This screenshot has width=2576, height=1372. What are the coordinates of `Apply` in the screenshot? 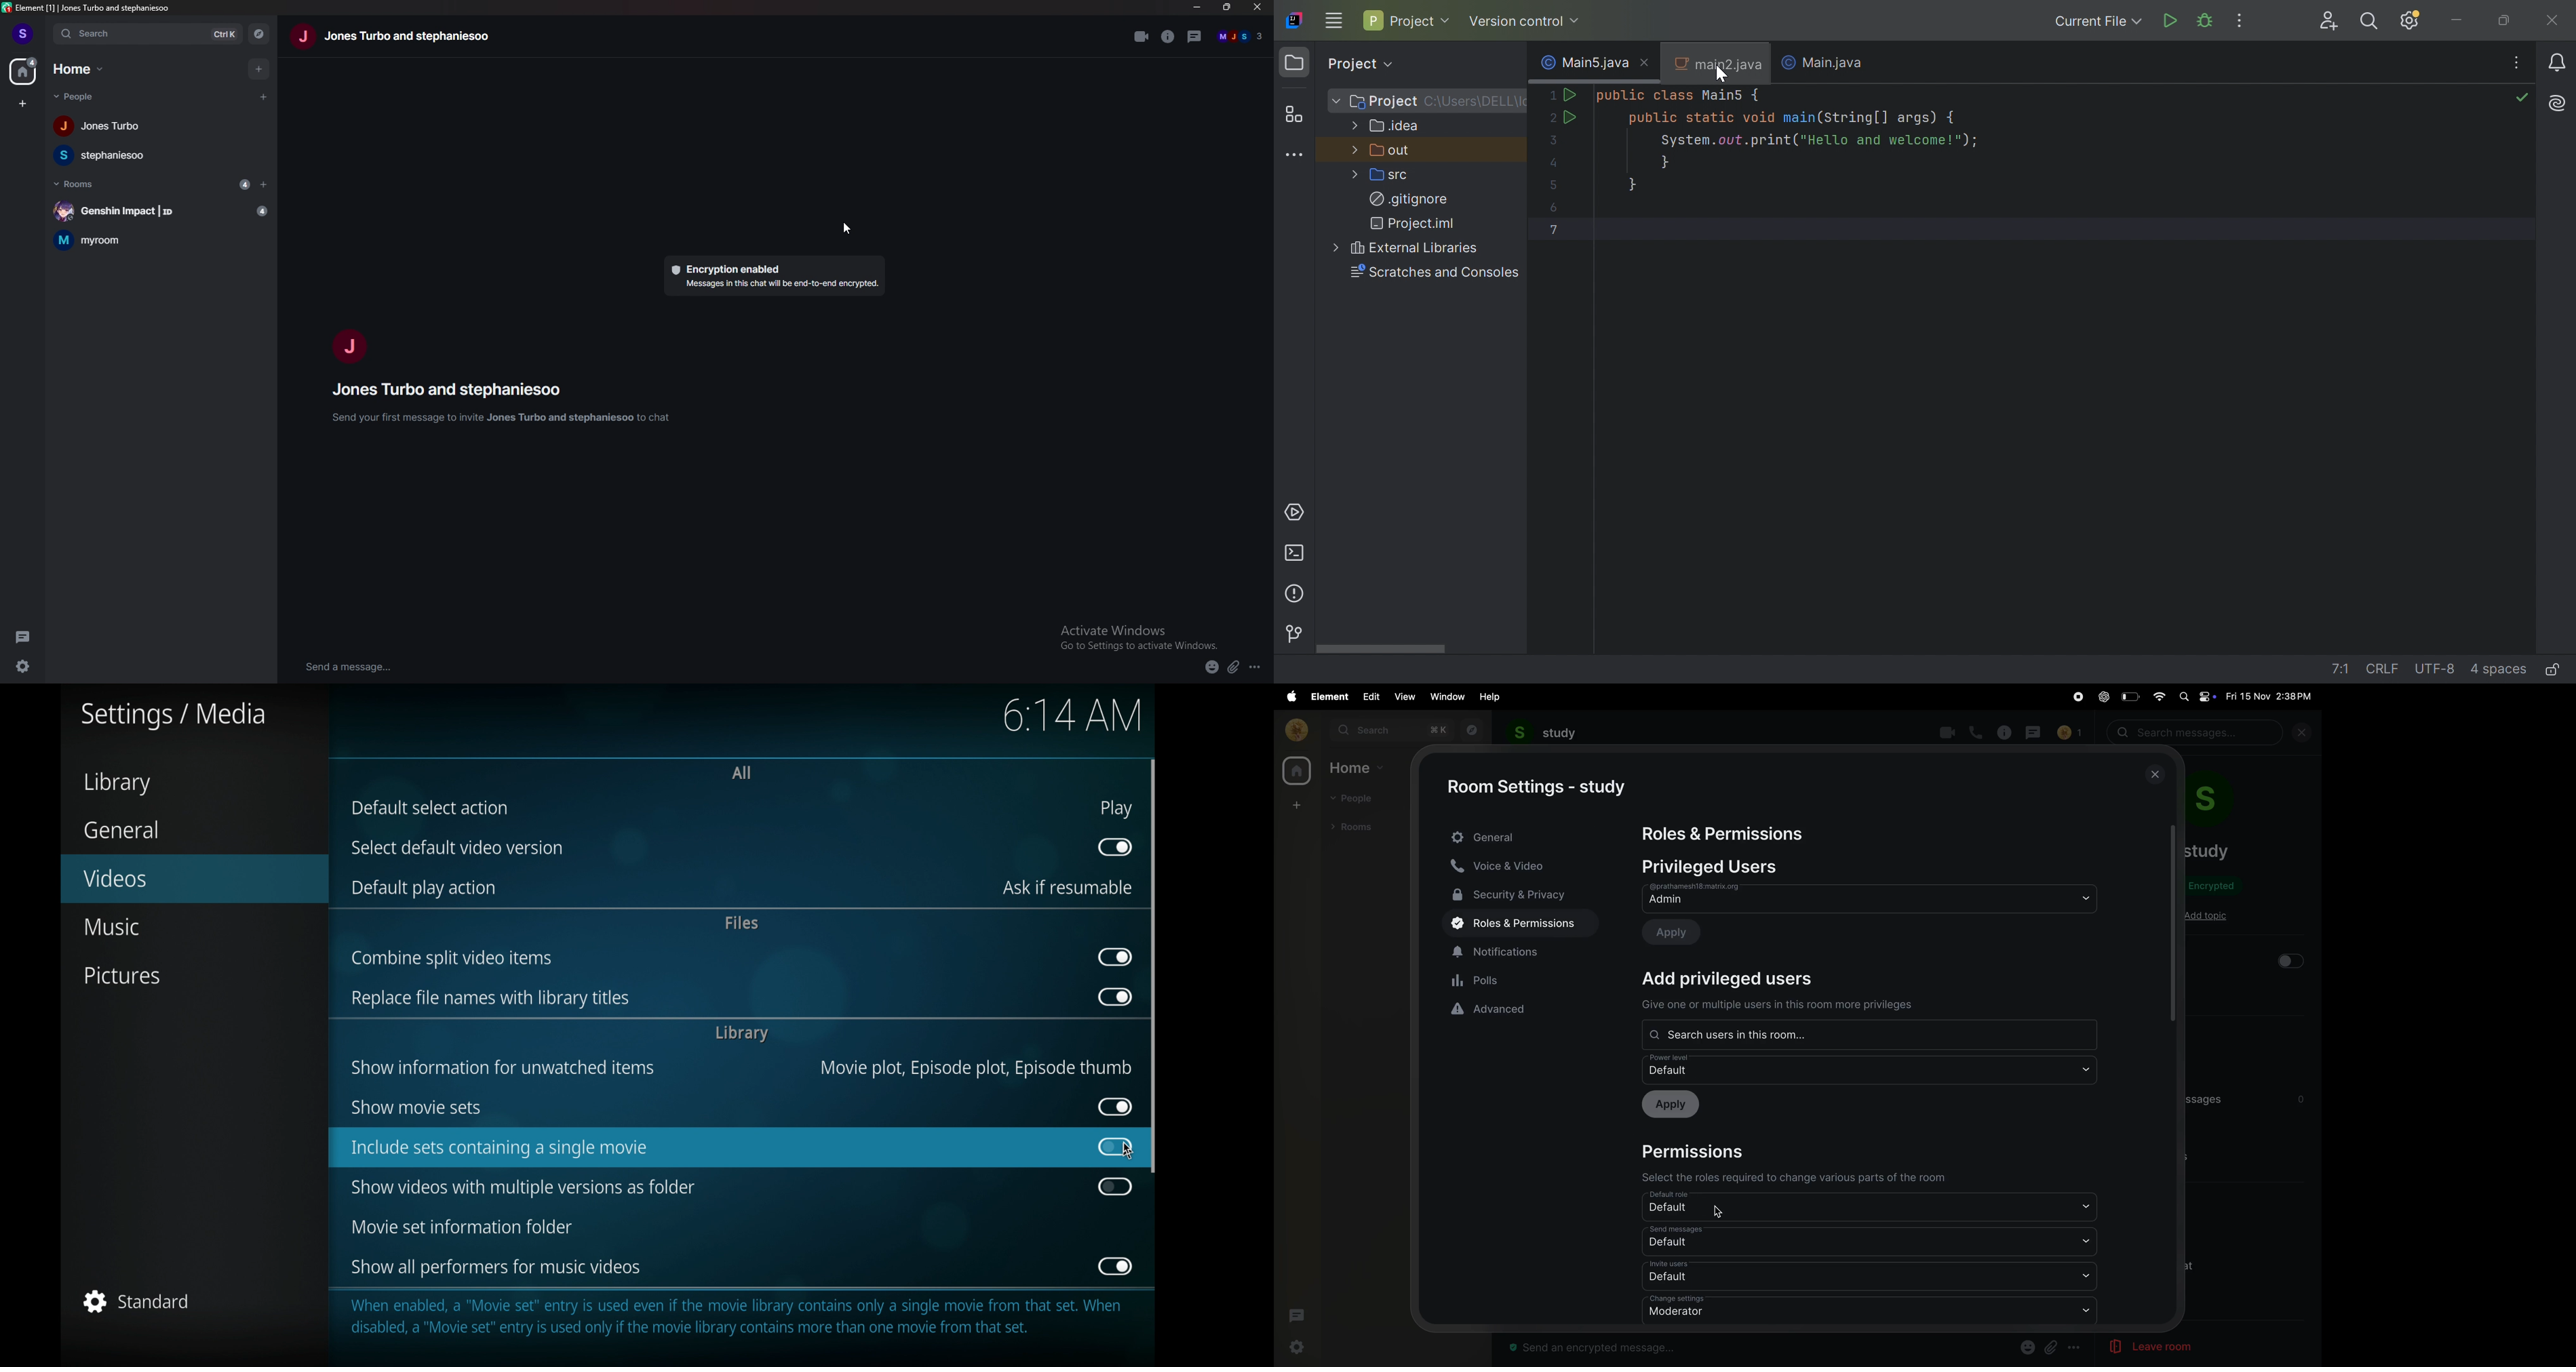 It's located at (1676, 1105).